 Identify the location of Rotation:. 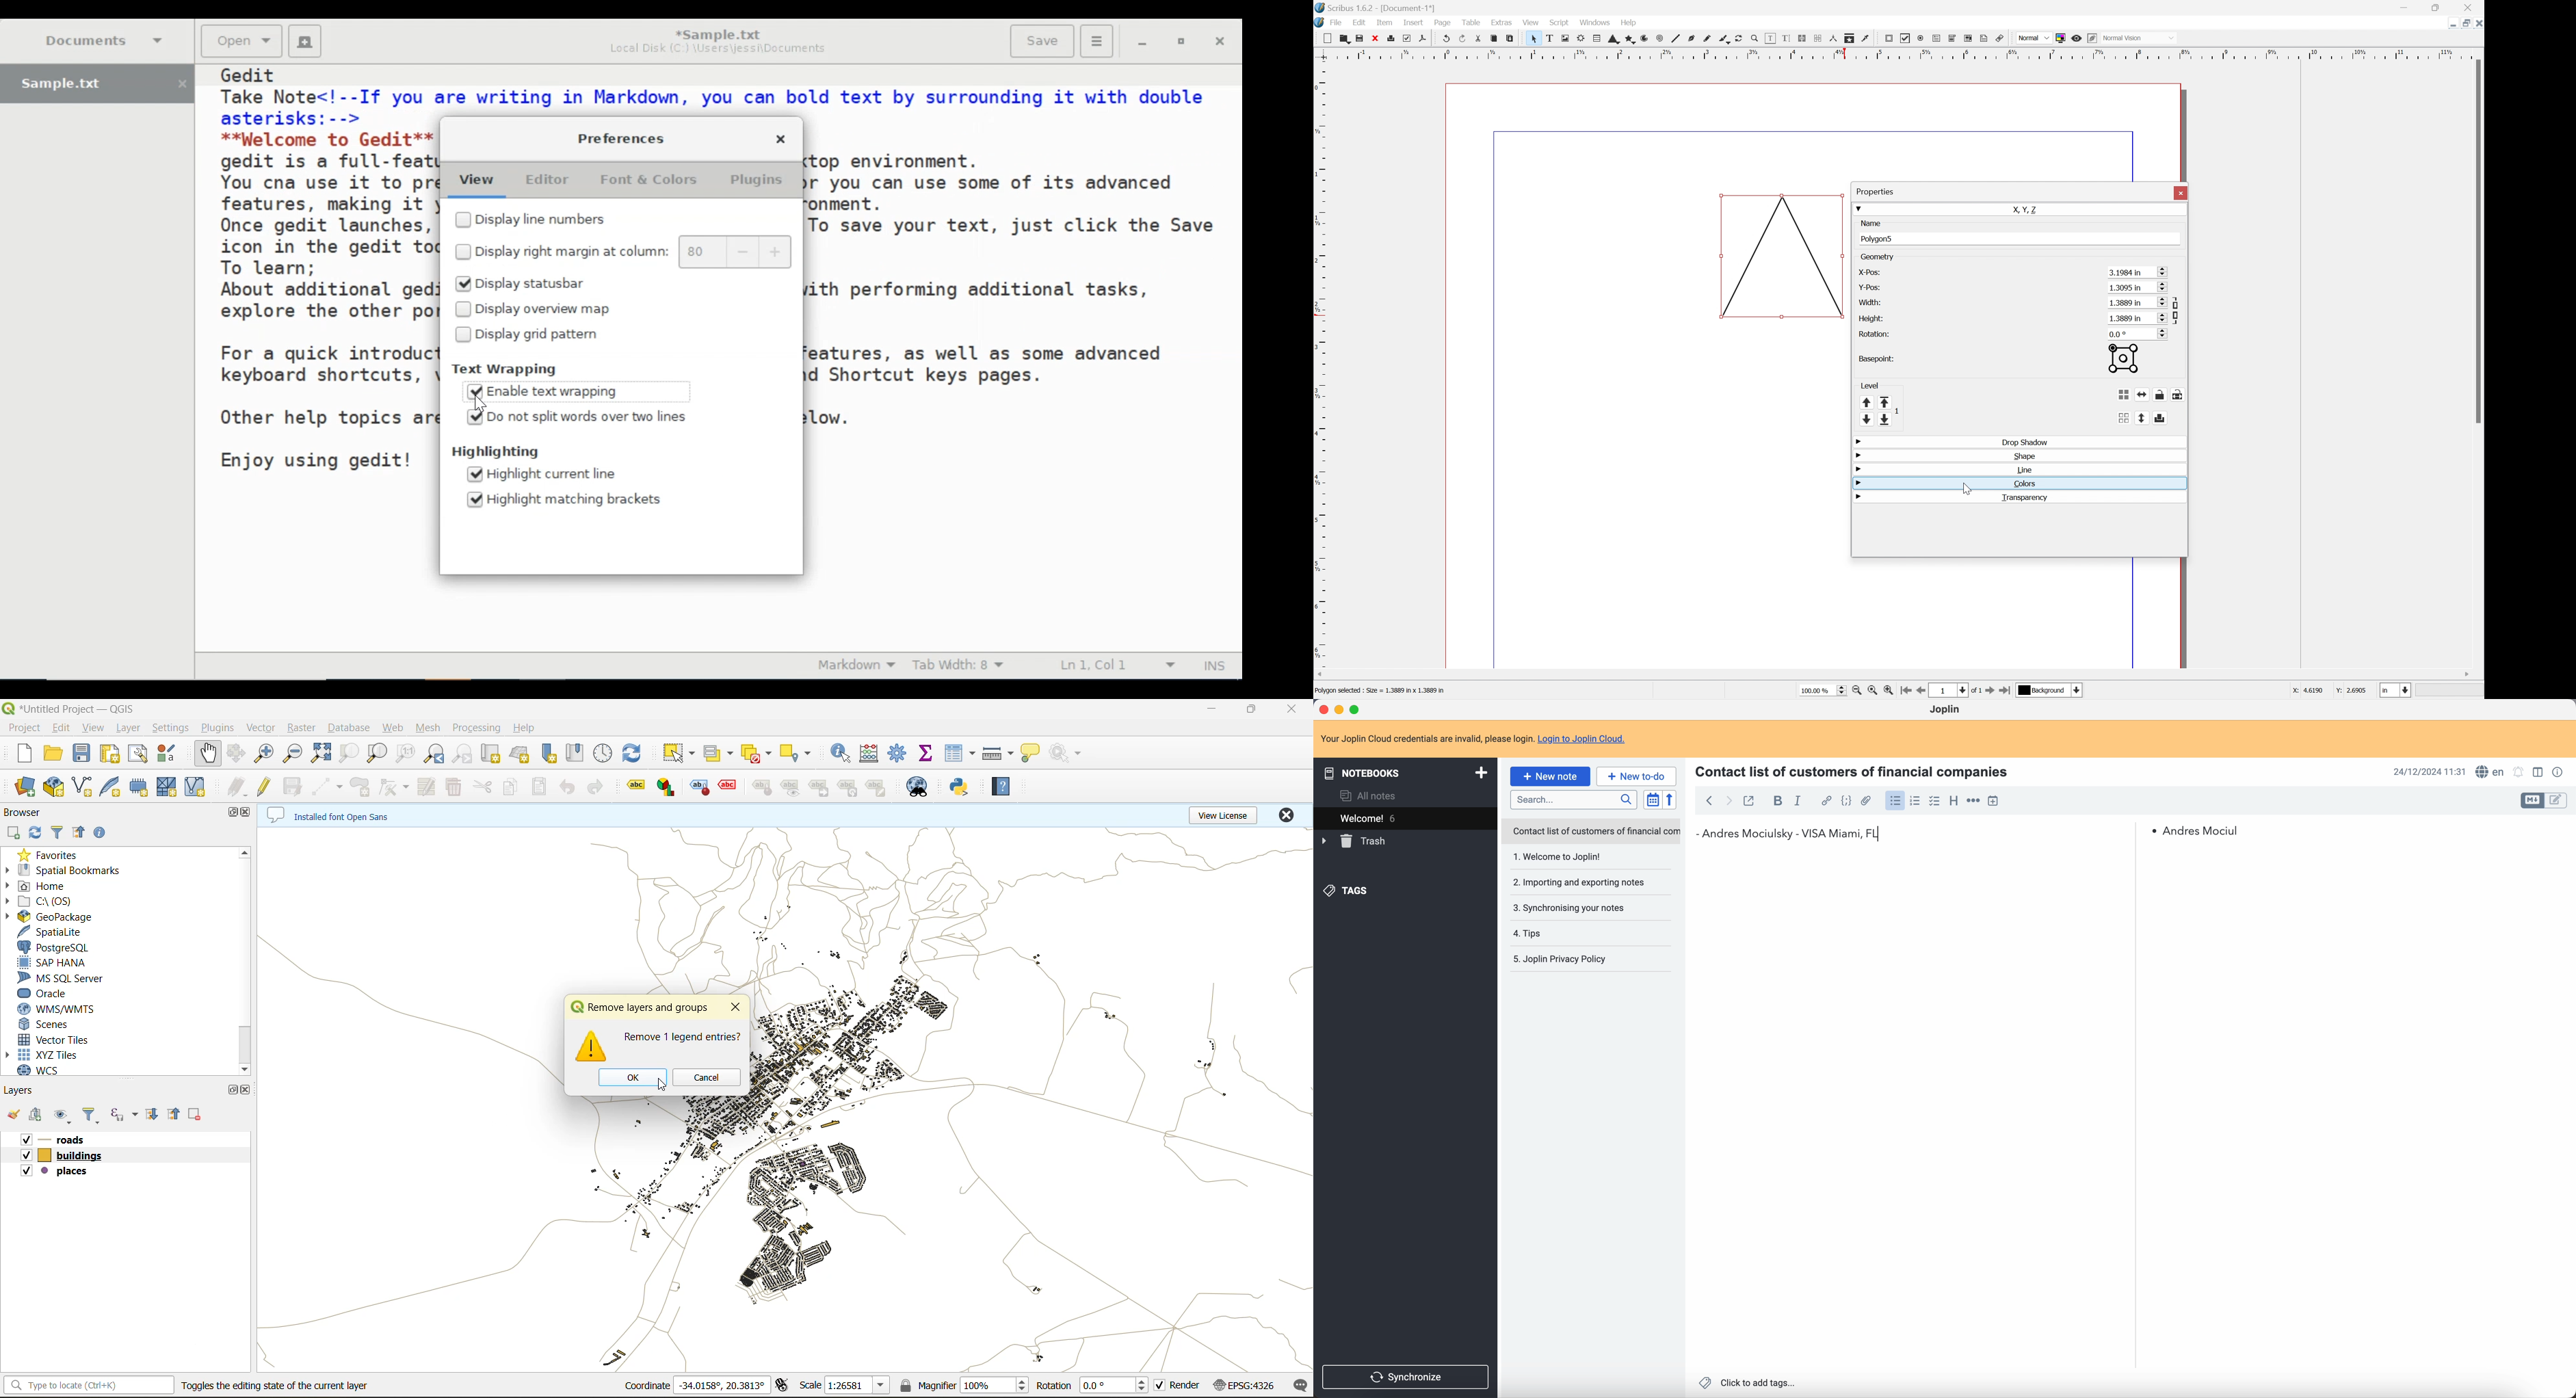
(1878, 334).